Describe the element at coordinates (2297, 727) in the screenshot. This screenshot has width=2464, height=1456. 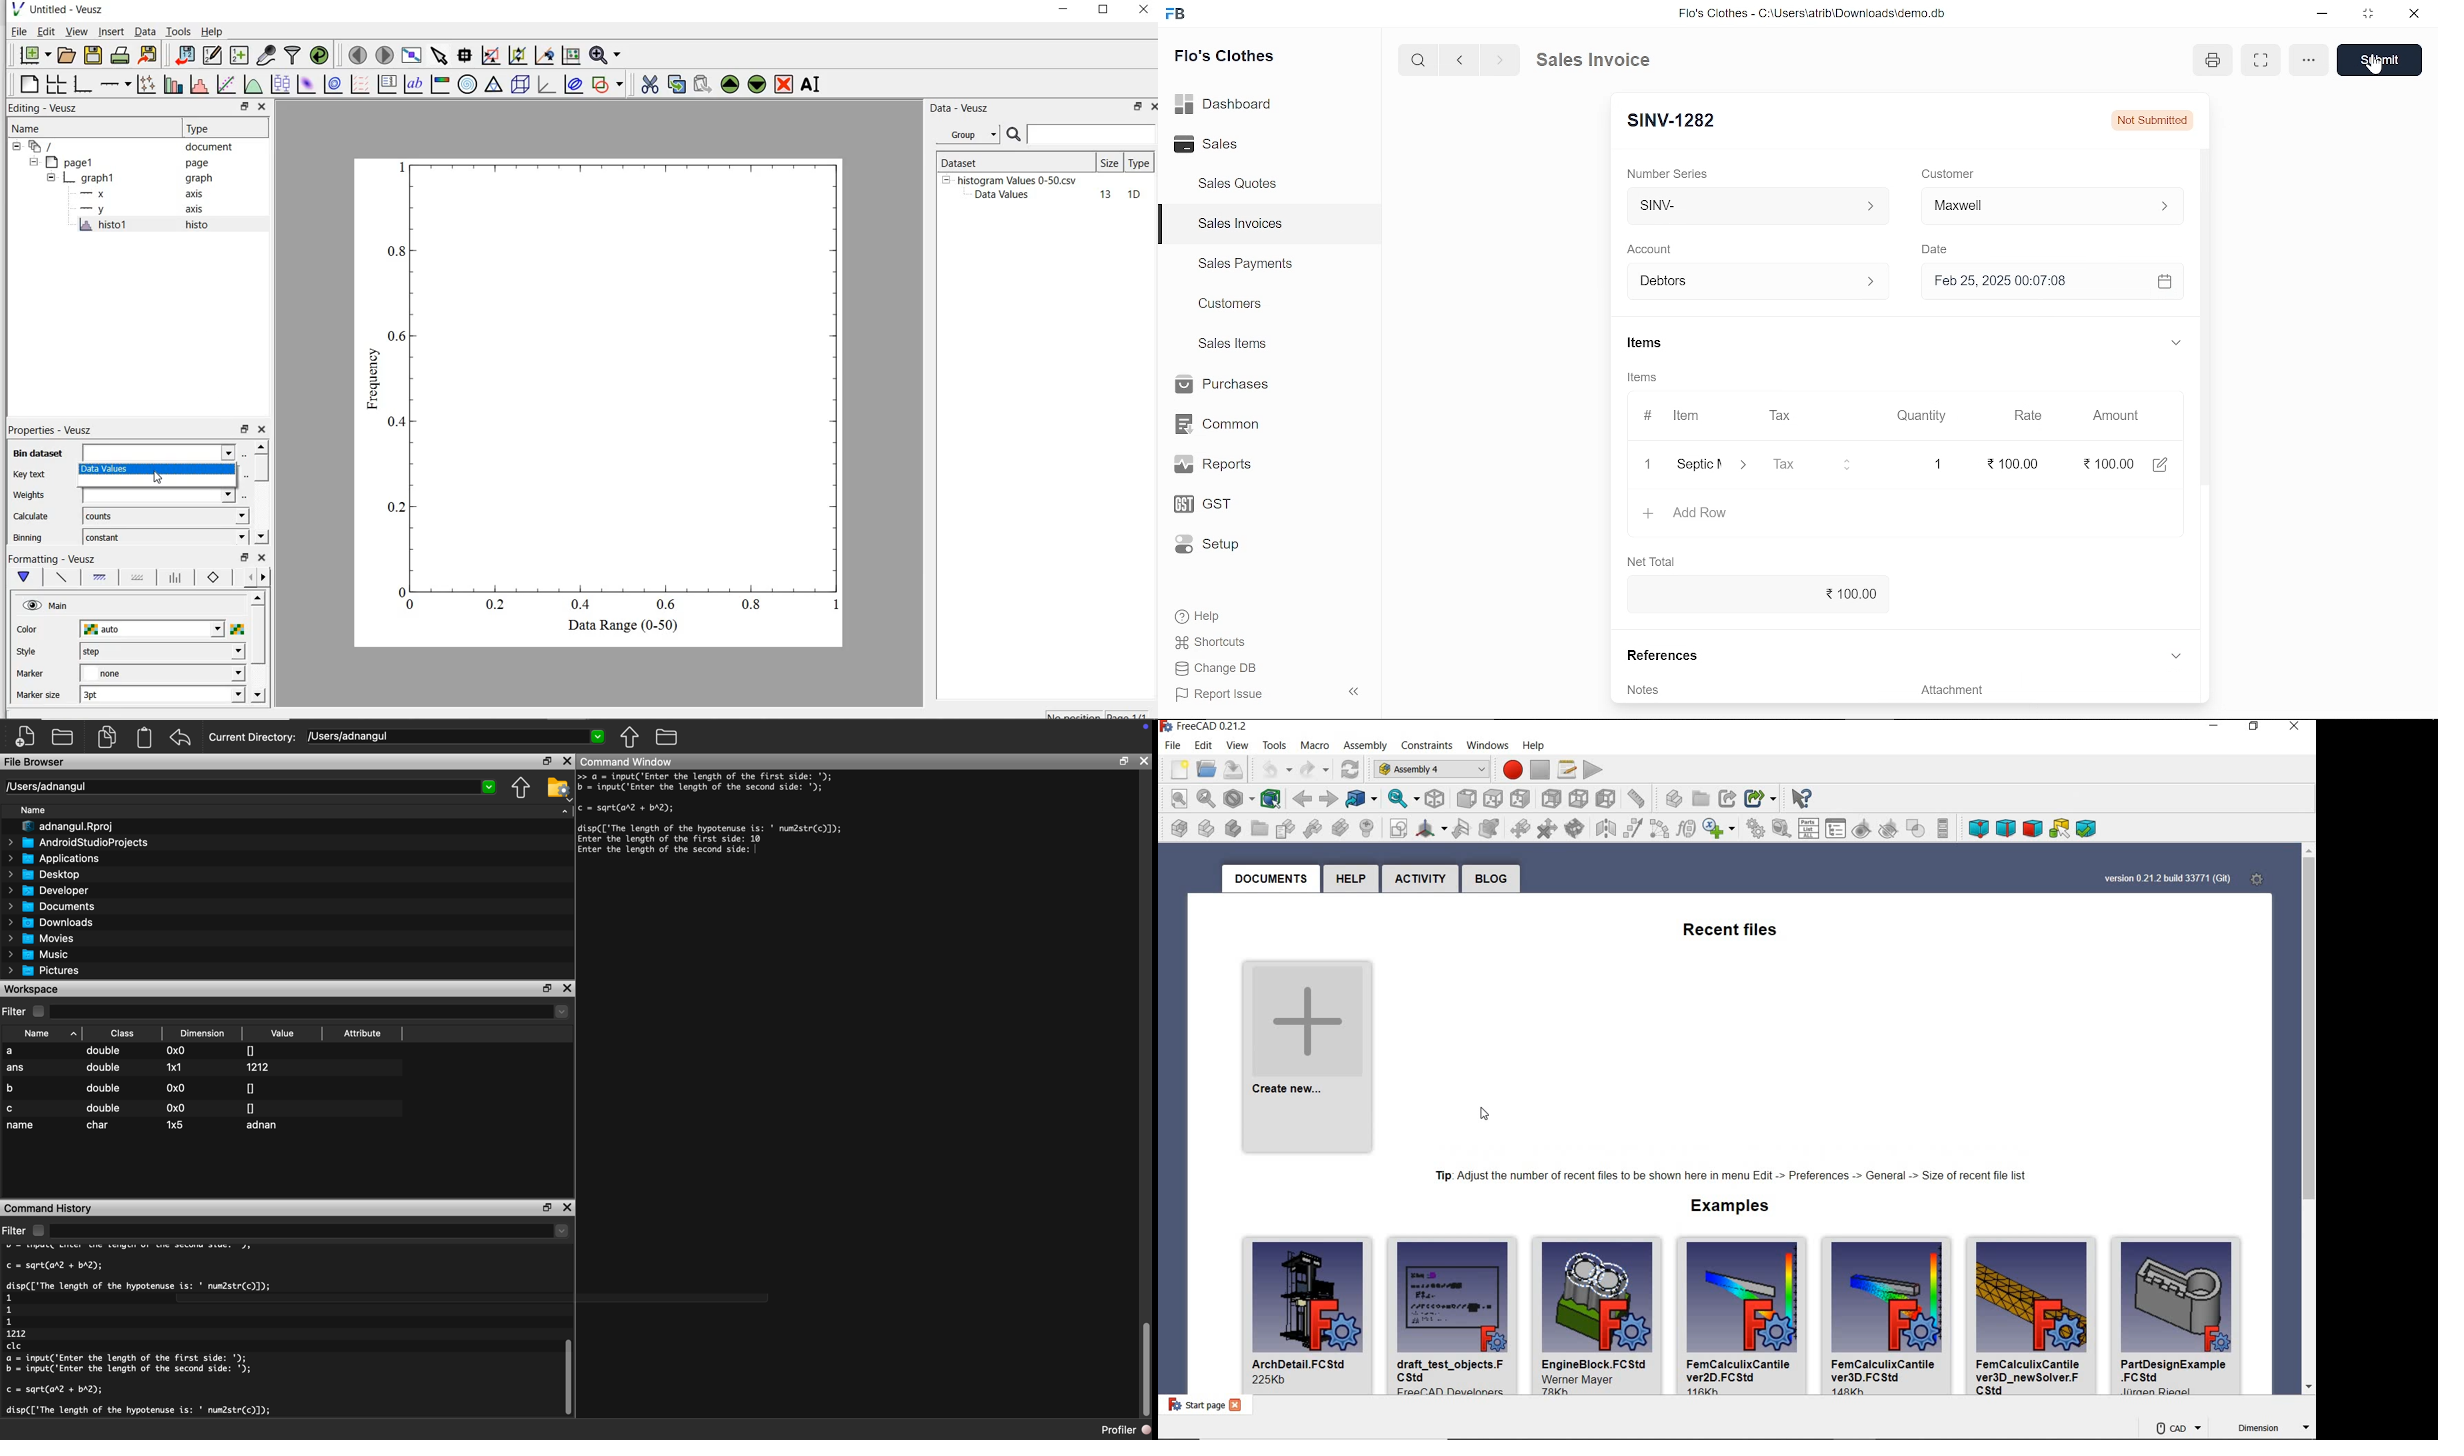
I see `close` at that location.